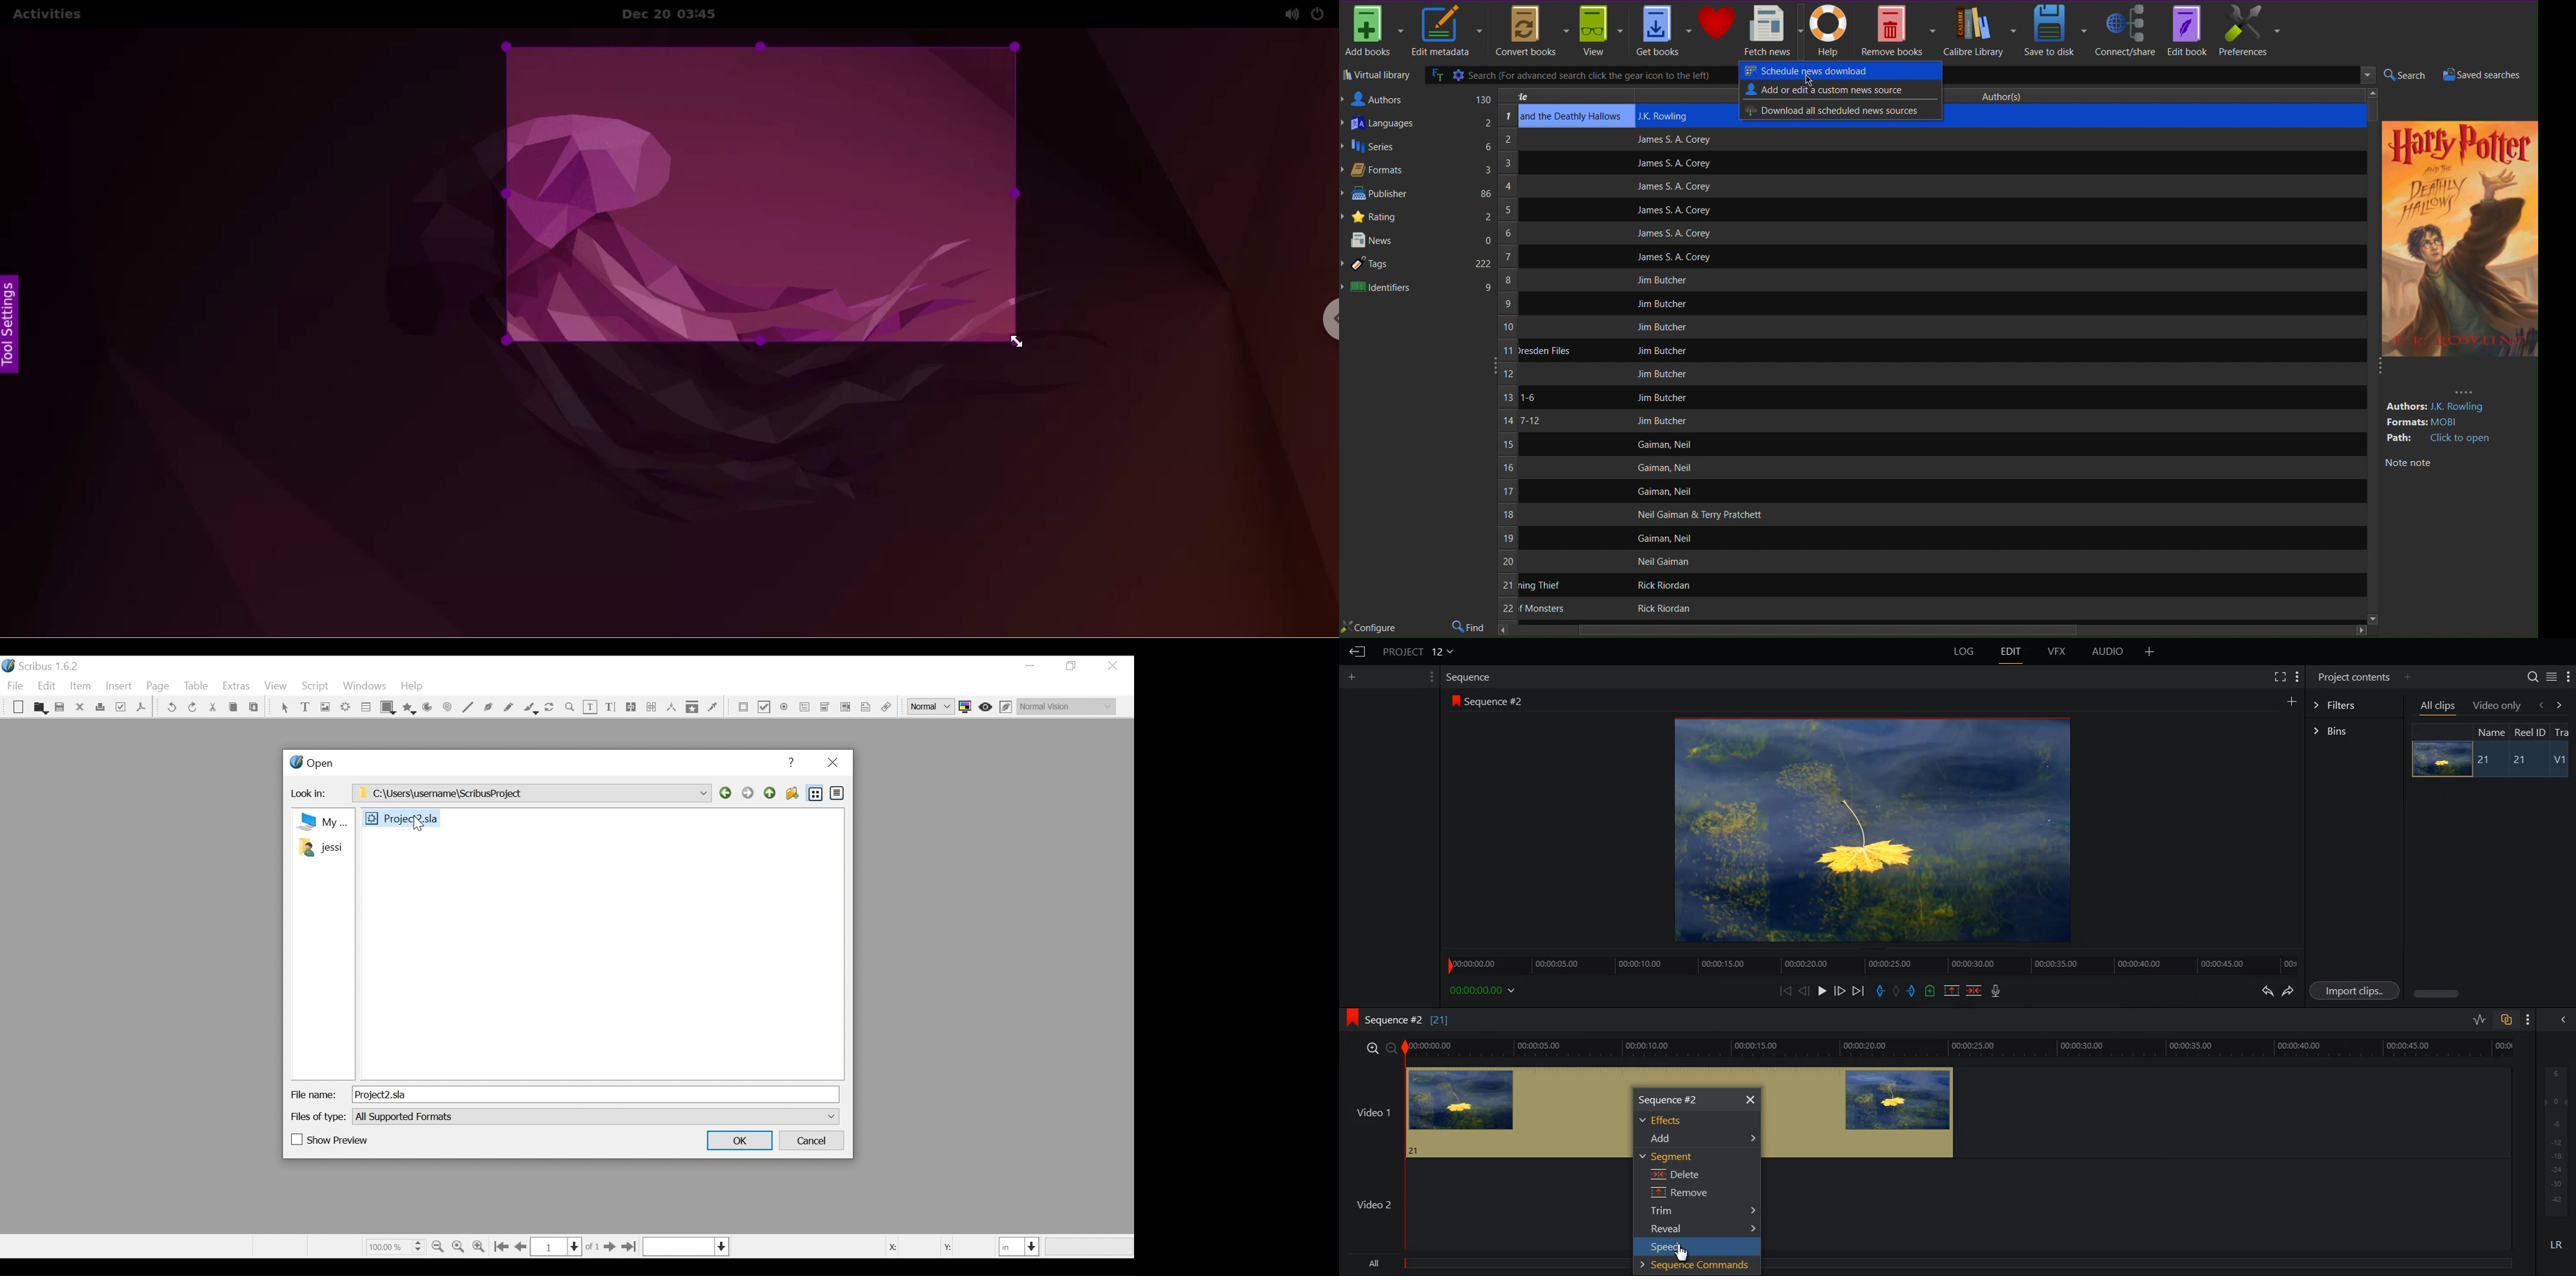  Describe the element at coordinates (846, 707) in the screenshot. I see `Pdf List Box` at that location.